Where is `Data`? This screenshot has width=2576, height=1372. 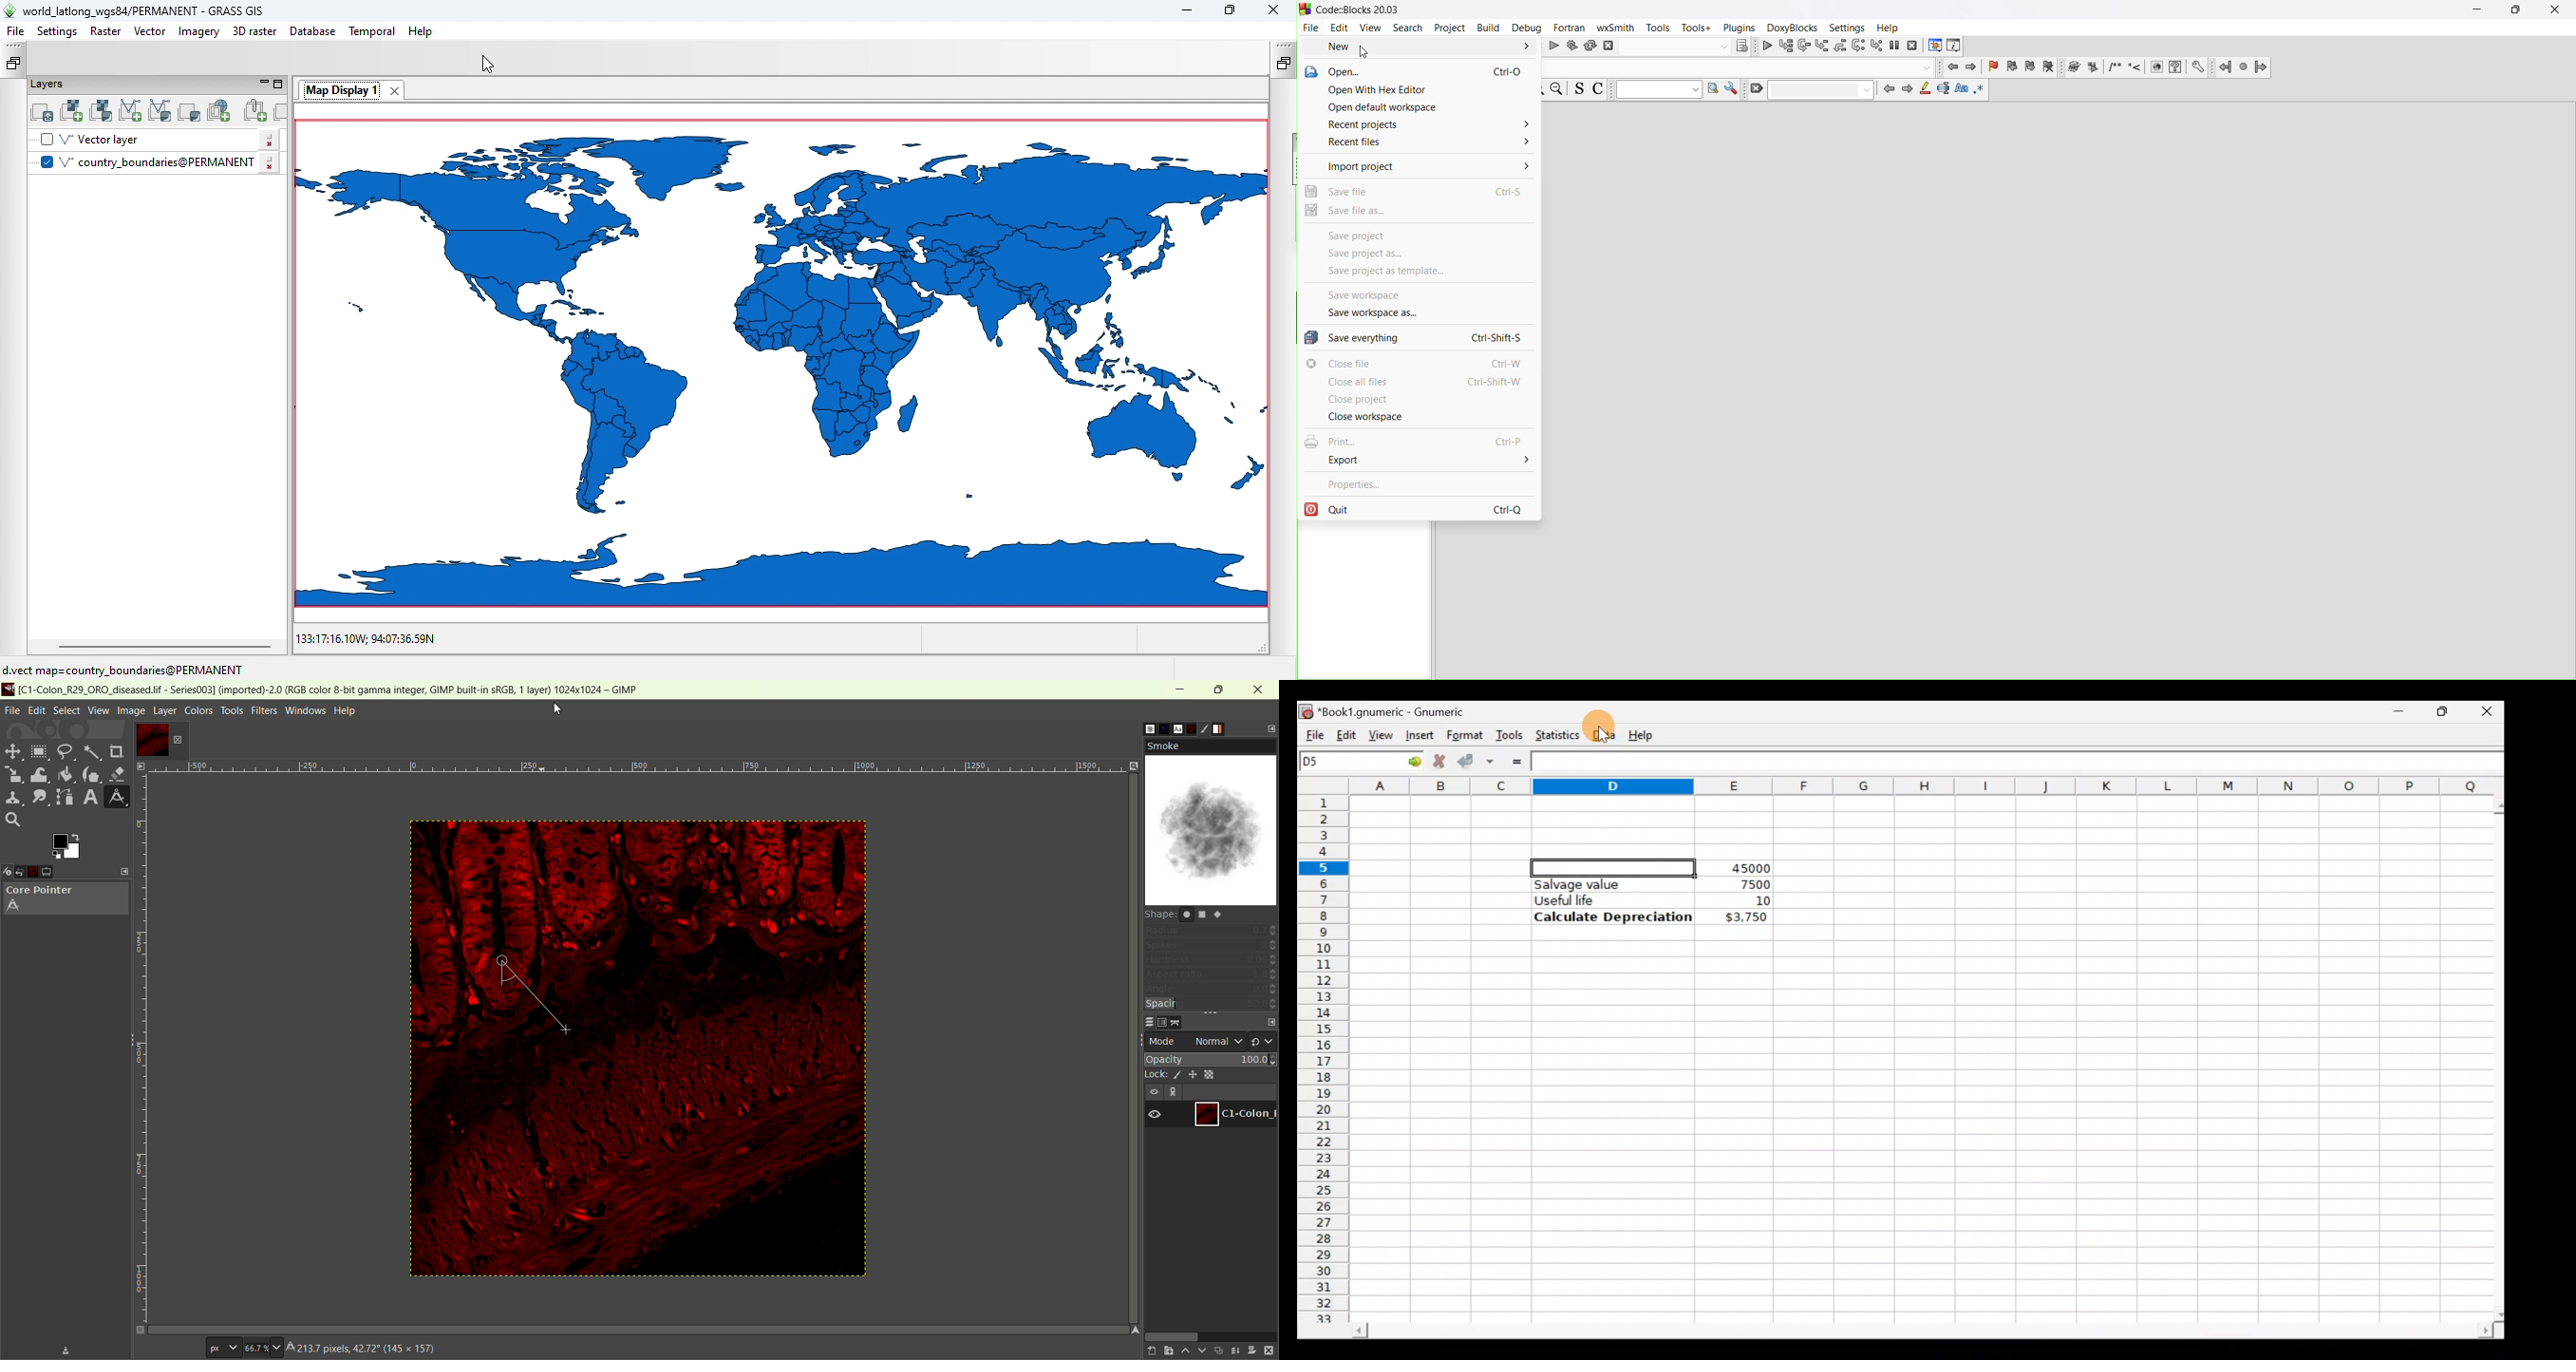
Data is located at coordinates (1604, 732).